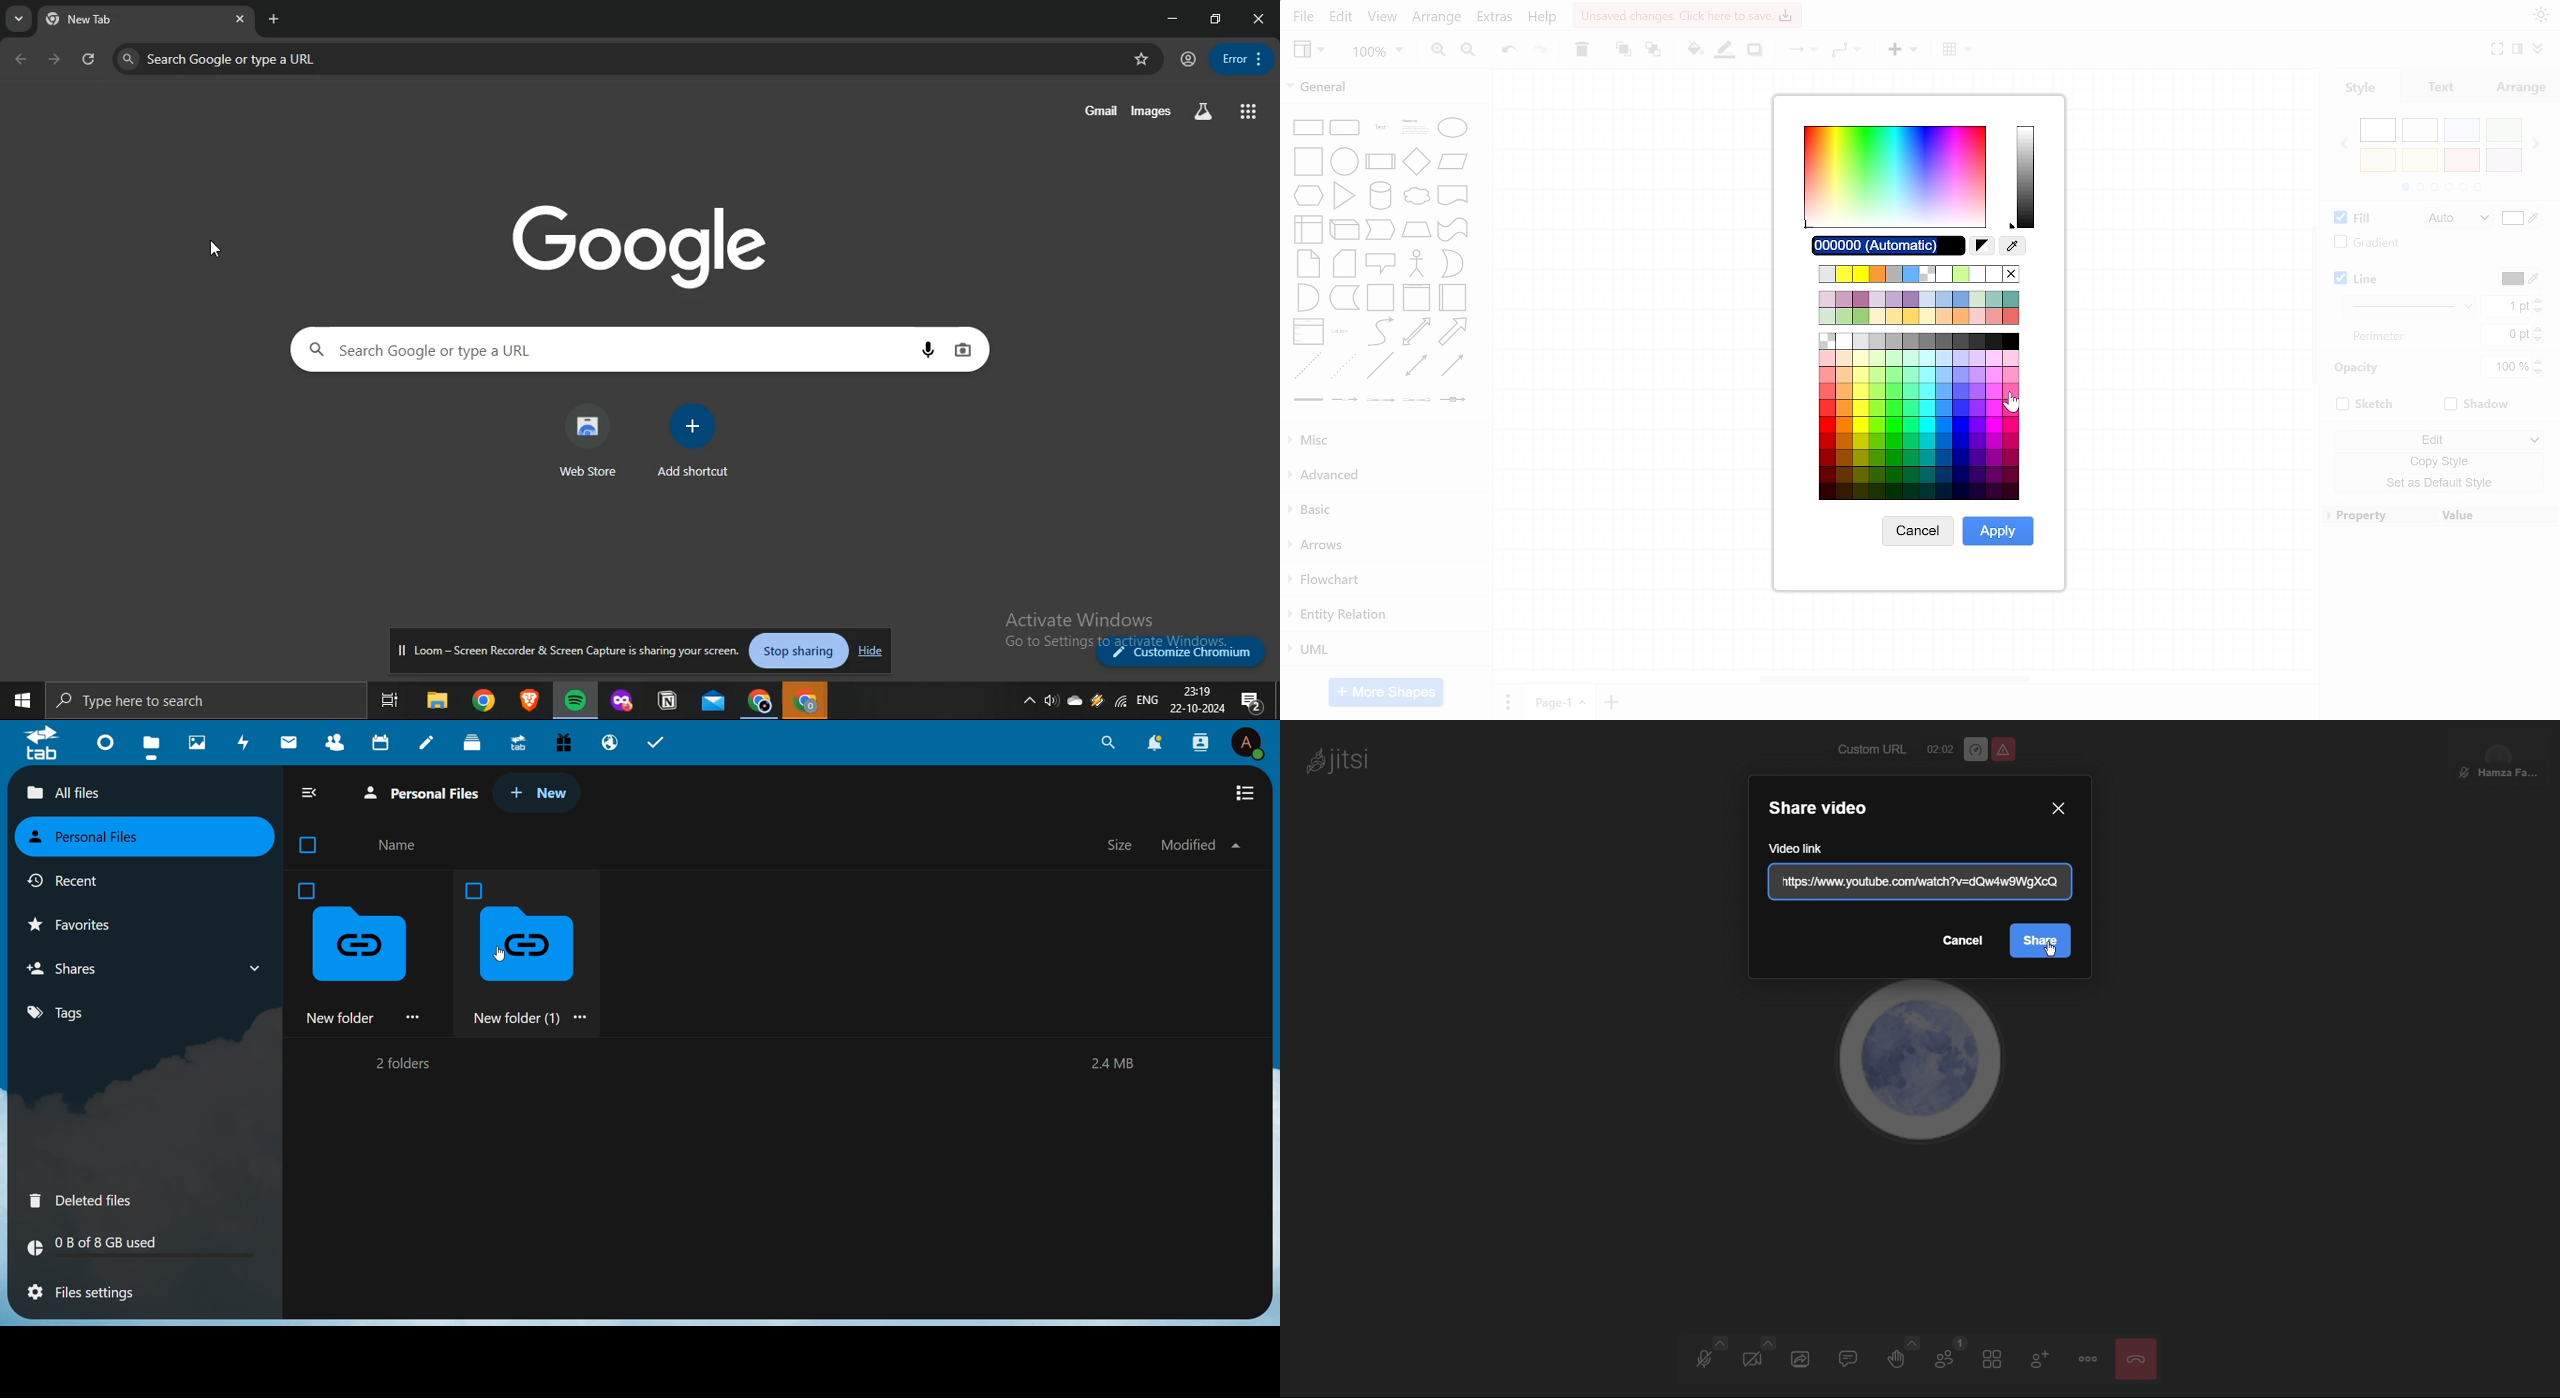  I want to click on personal files, so click(427, 793).